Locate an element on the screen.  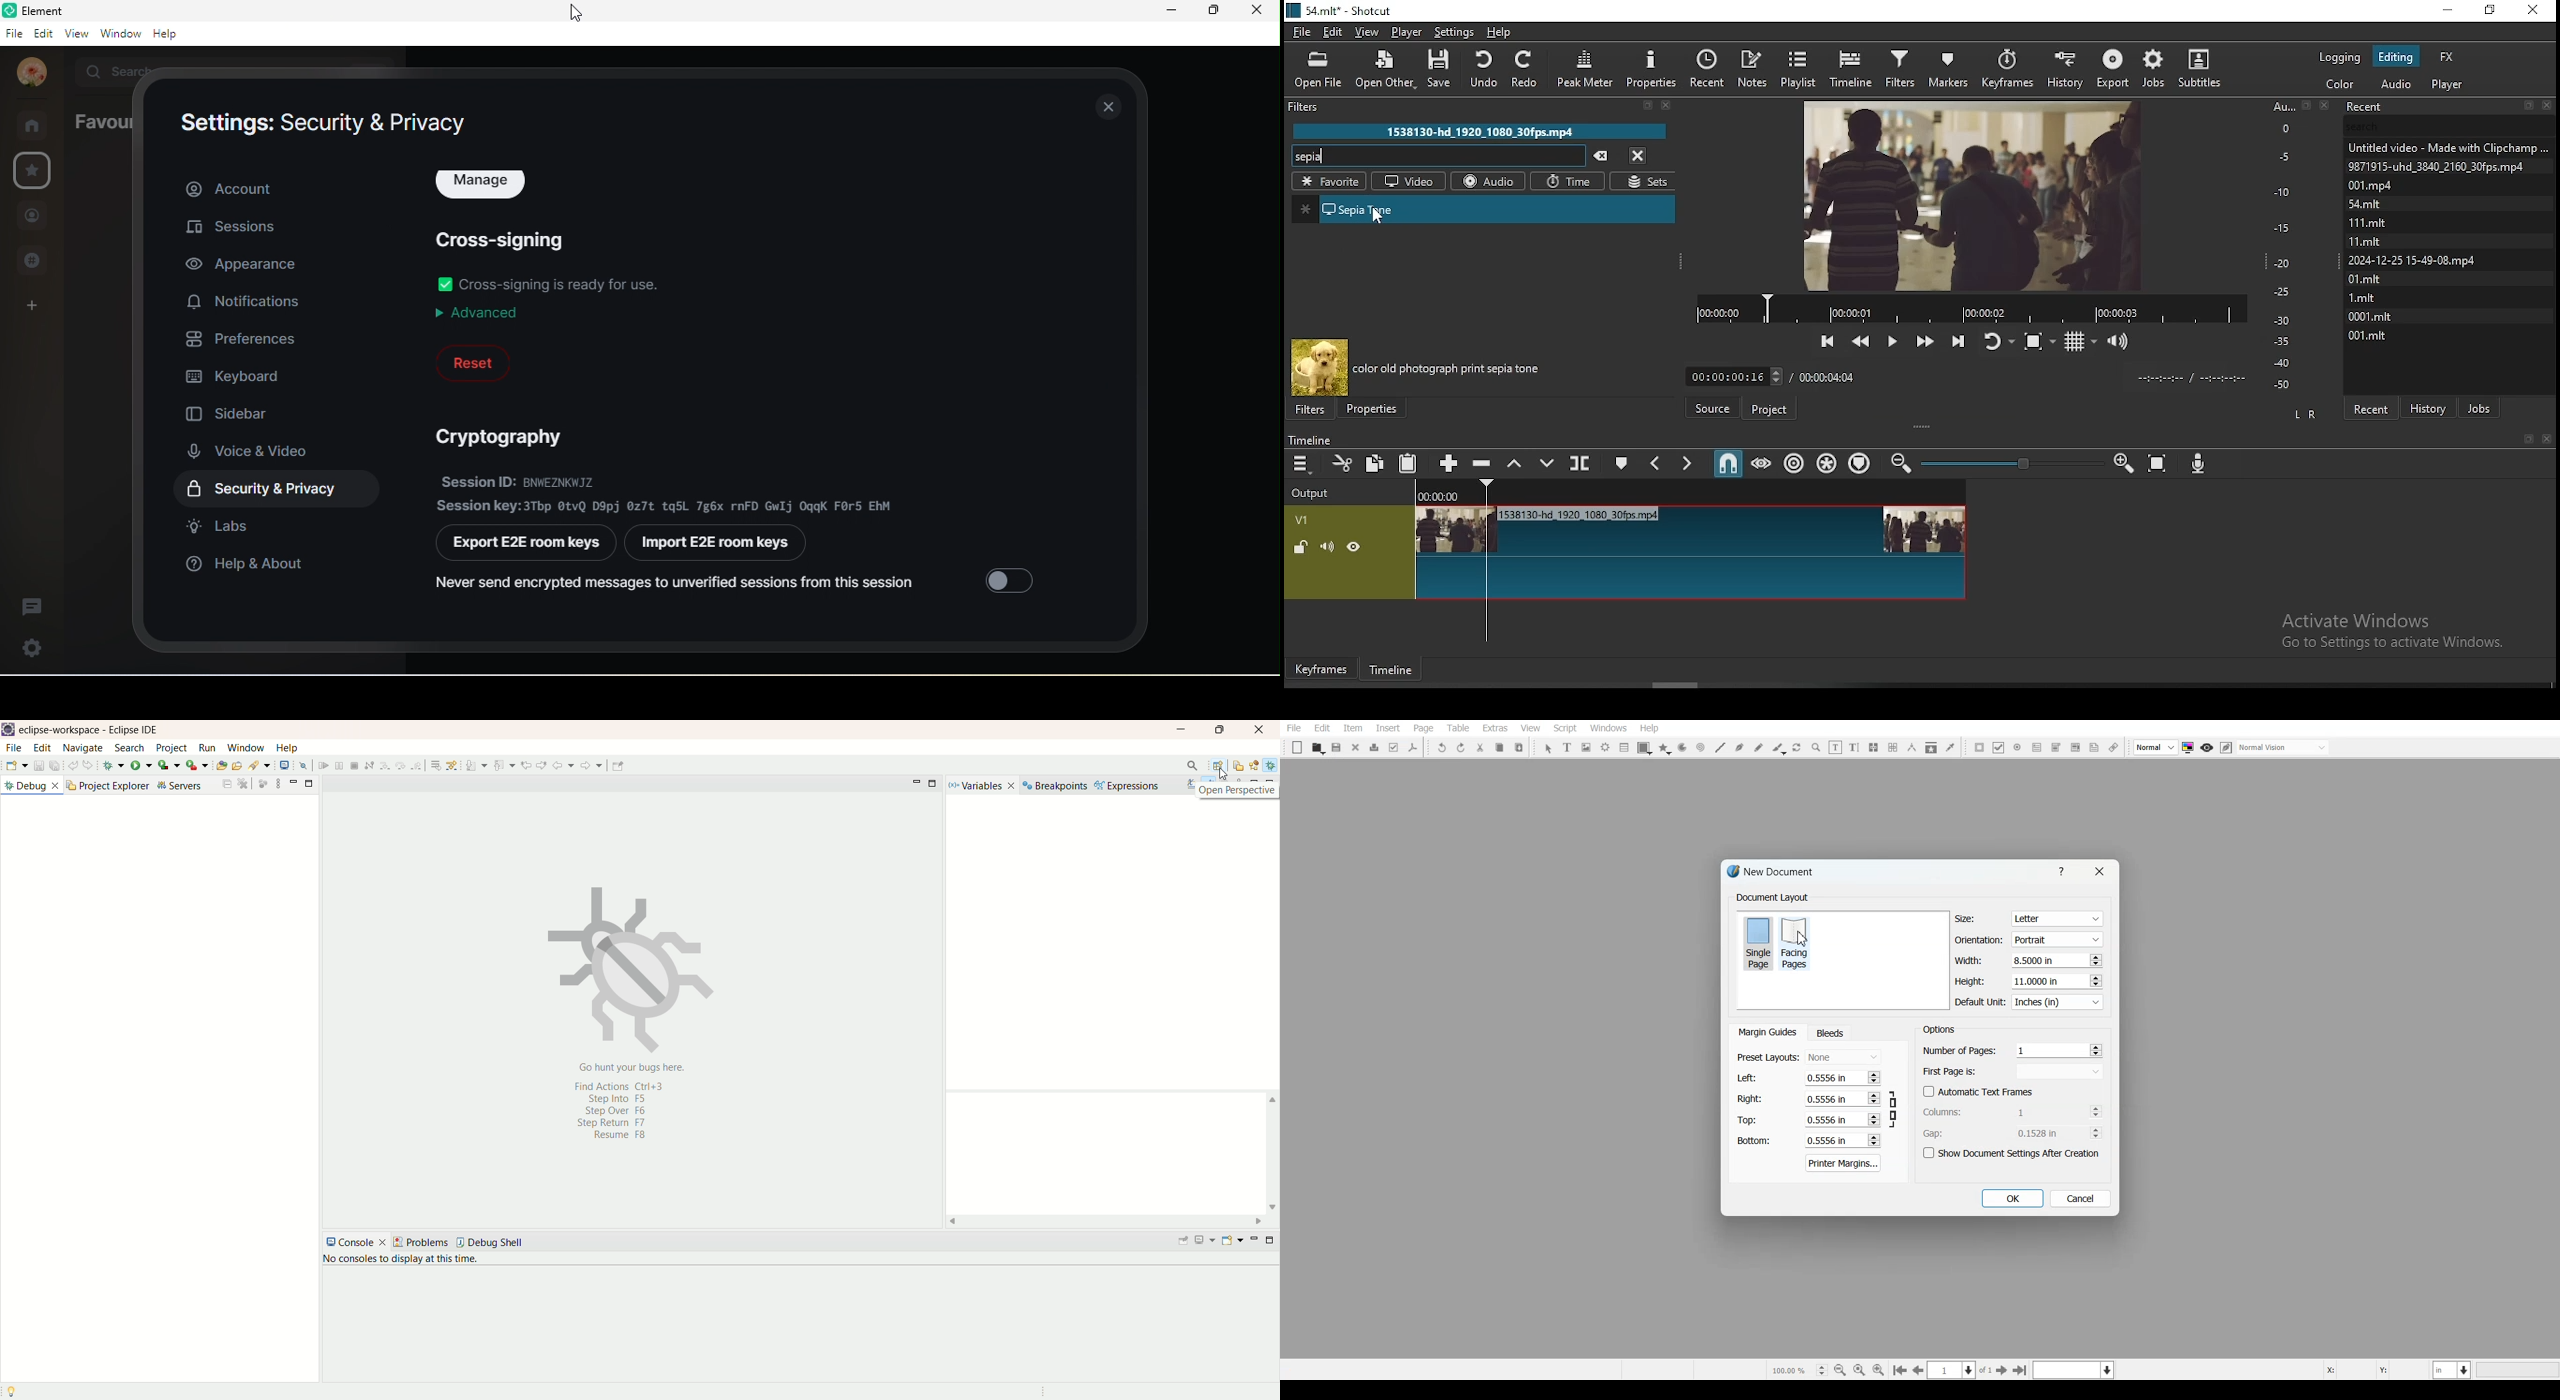
close is located at coordinates (1257, 12).